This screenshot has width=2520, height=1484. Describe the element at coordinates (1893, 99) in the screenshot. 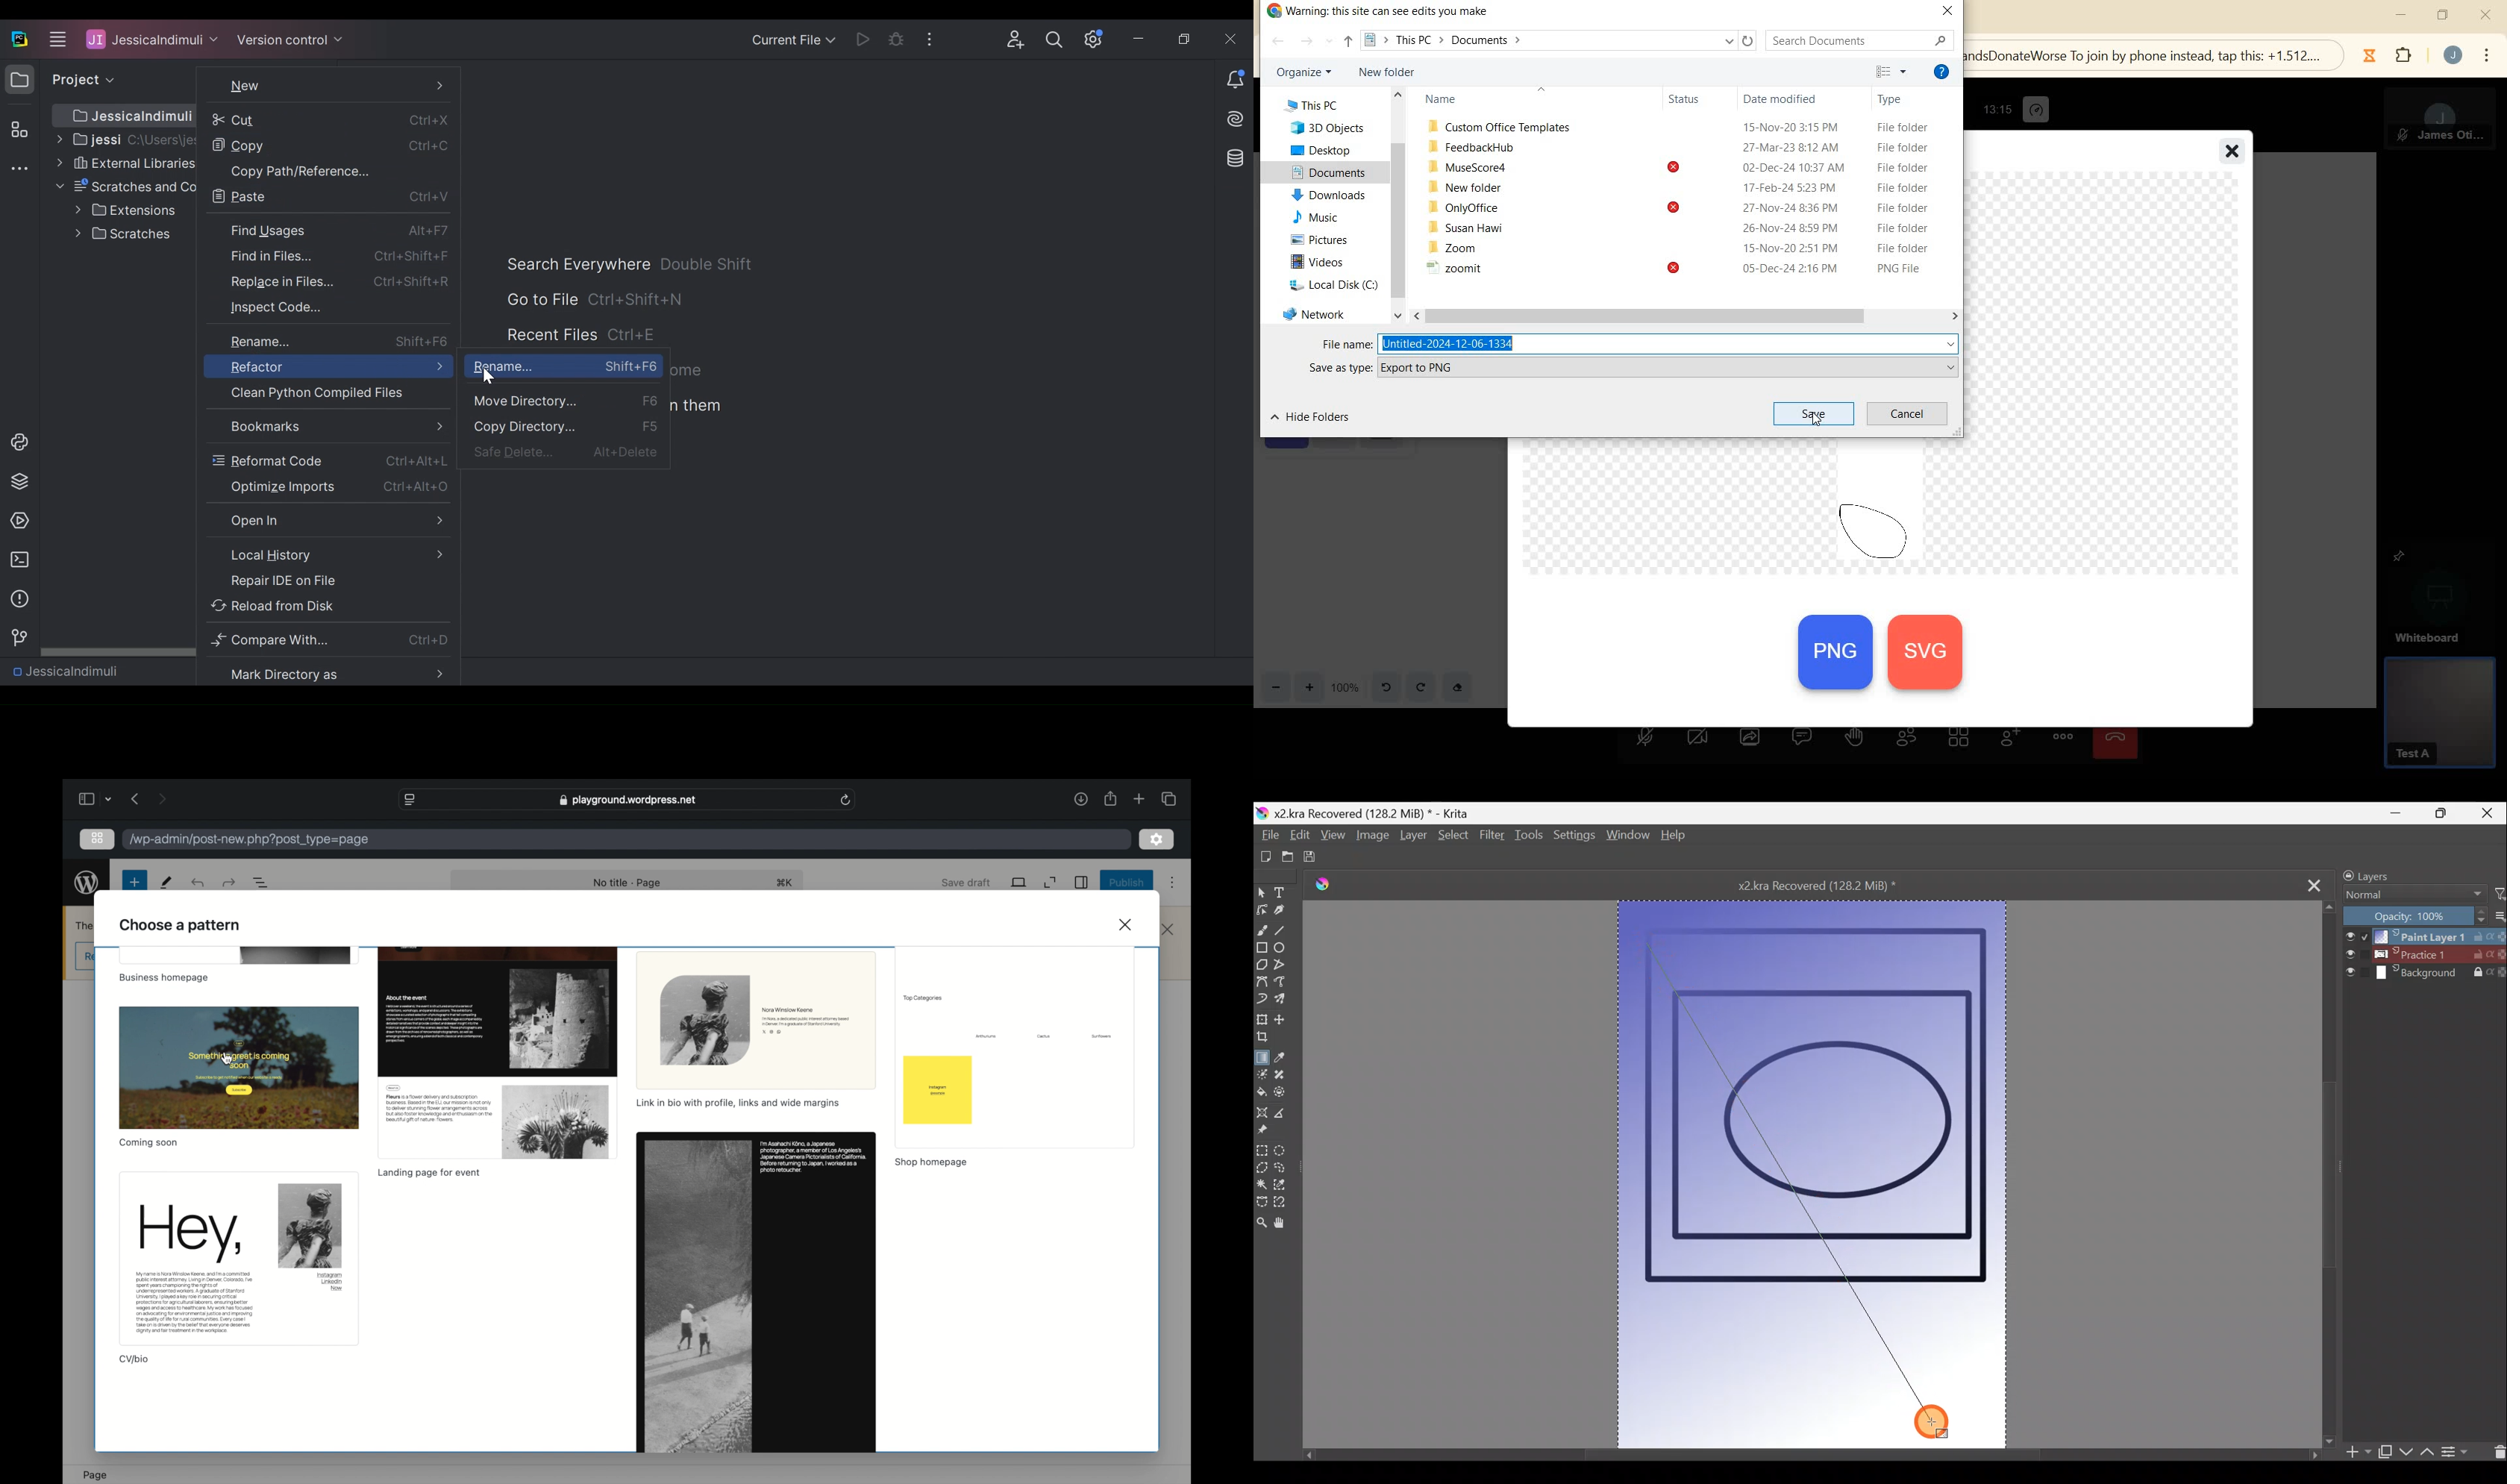

I see `Type` at that location.